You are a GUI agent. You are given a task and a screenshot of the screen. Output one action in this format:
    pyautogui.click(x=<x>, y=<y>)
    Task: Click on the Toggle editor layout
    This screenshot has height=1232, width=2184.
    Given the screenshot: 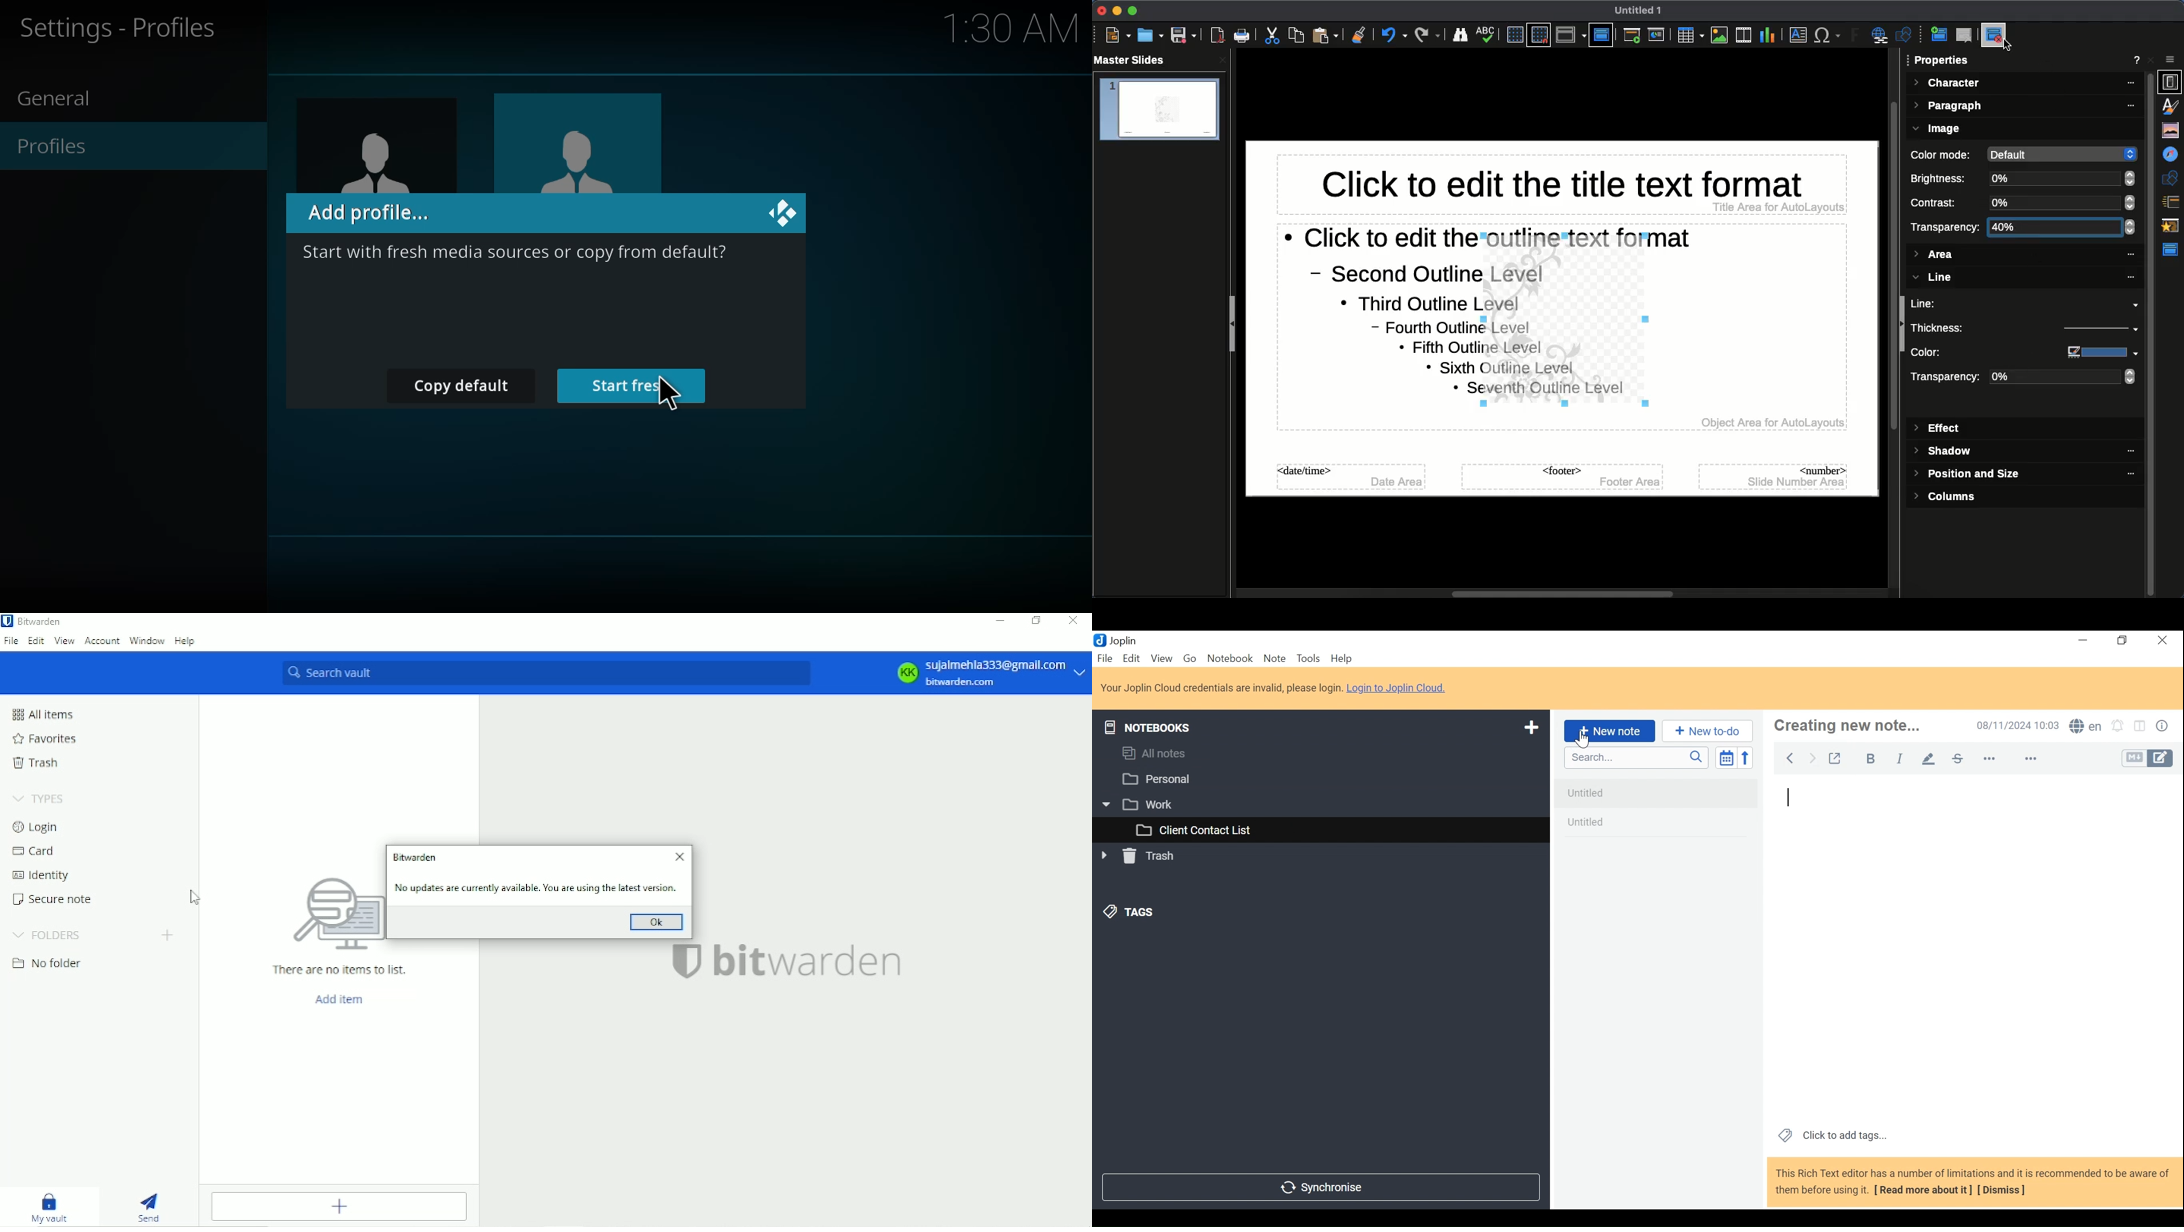 What is the action you would take?
    pyautogui.click(x=2143, y=726)
    